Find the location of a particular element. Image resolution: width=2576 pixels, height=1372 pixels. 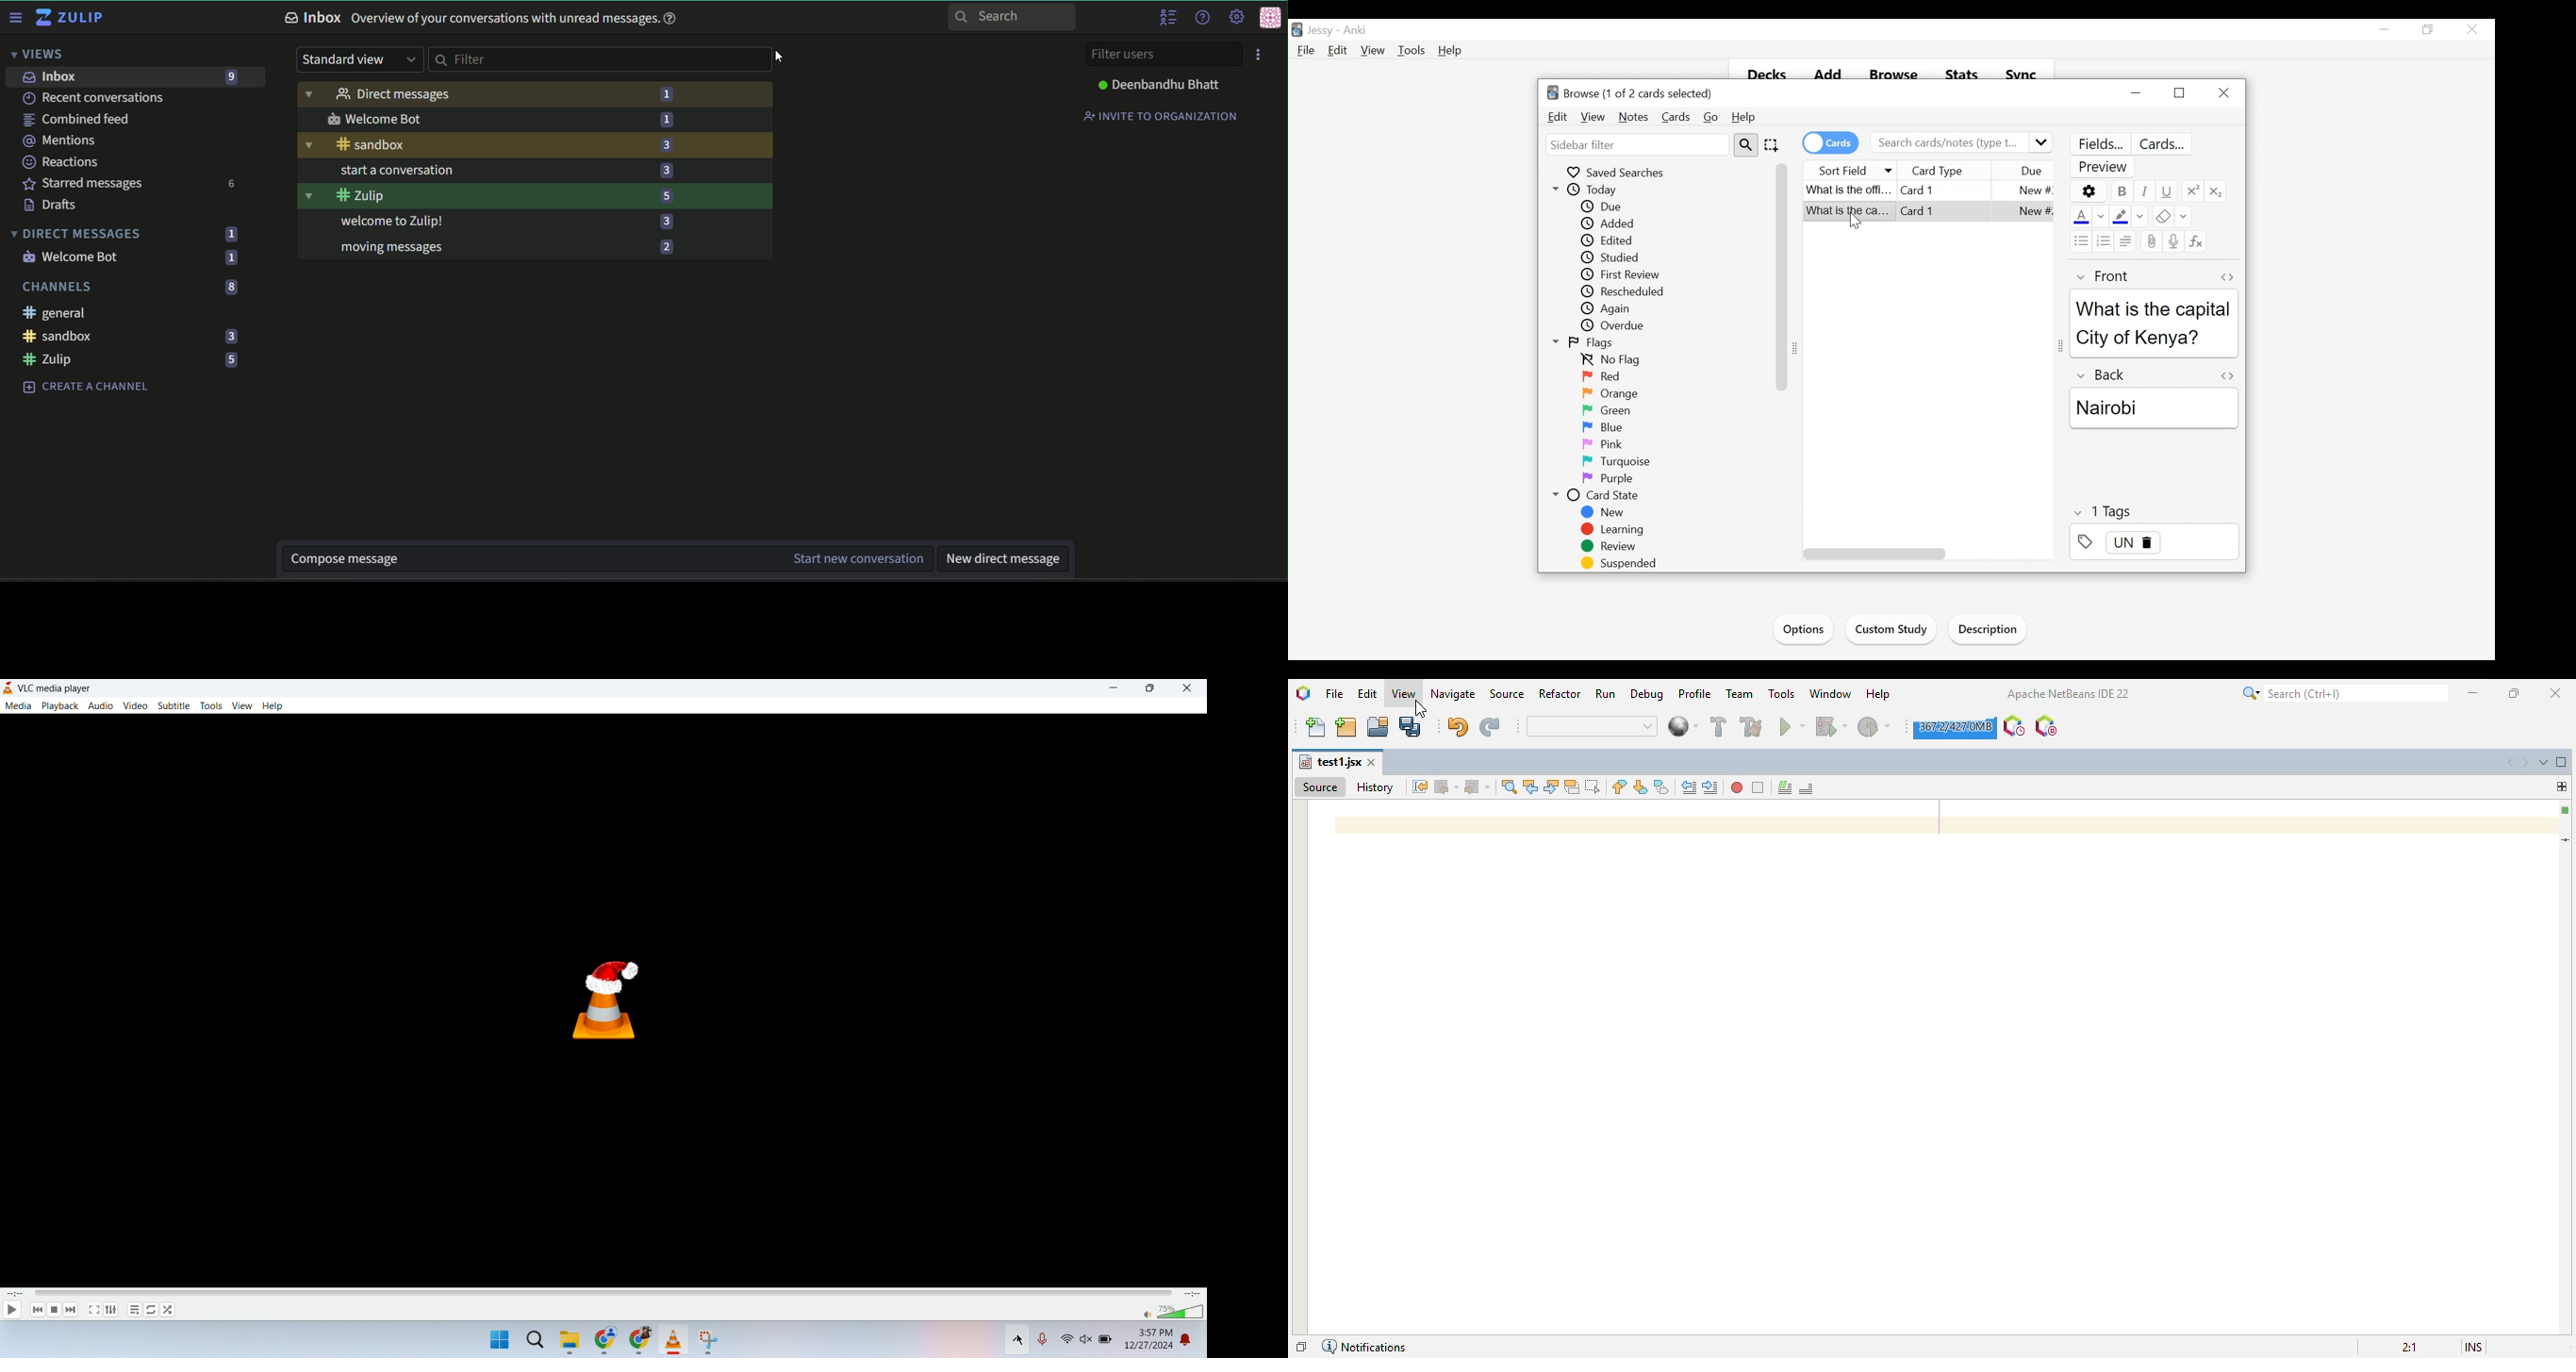

Filter users is located at coordinates (1164, 54).